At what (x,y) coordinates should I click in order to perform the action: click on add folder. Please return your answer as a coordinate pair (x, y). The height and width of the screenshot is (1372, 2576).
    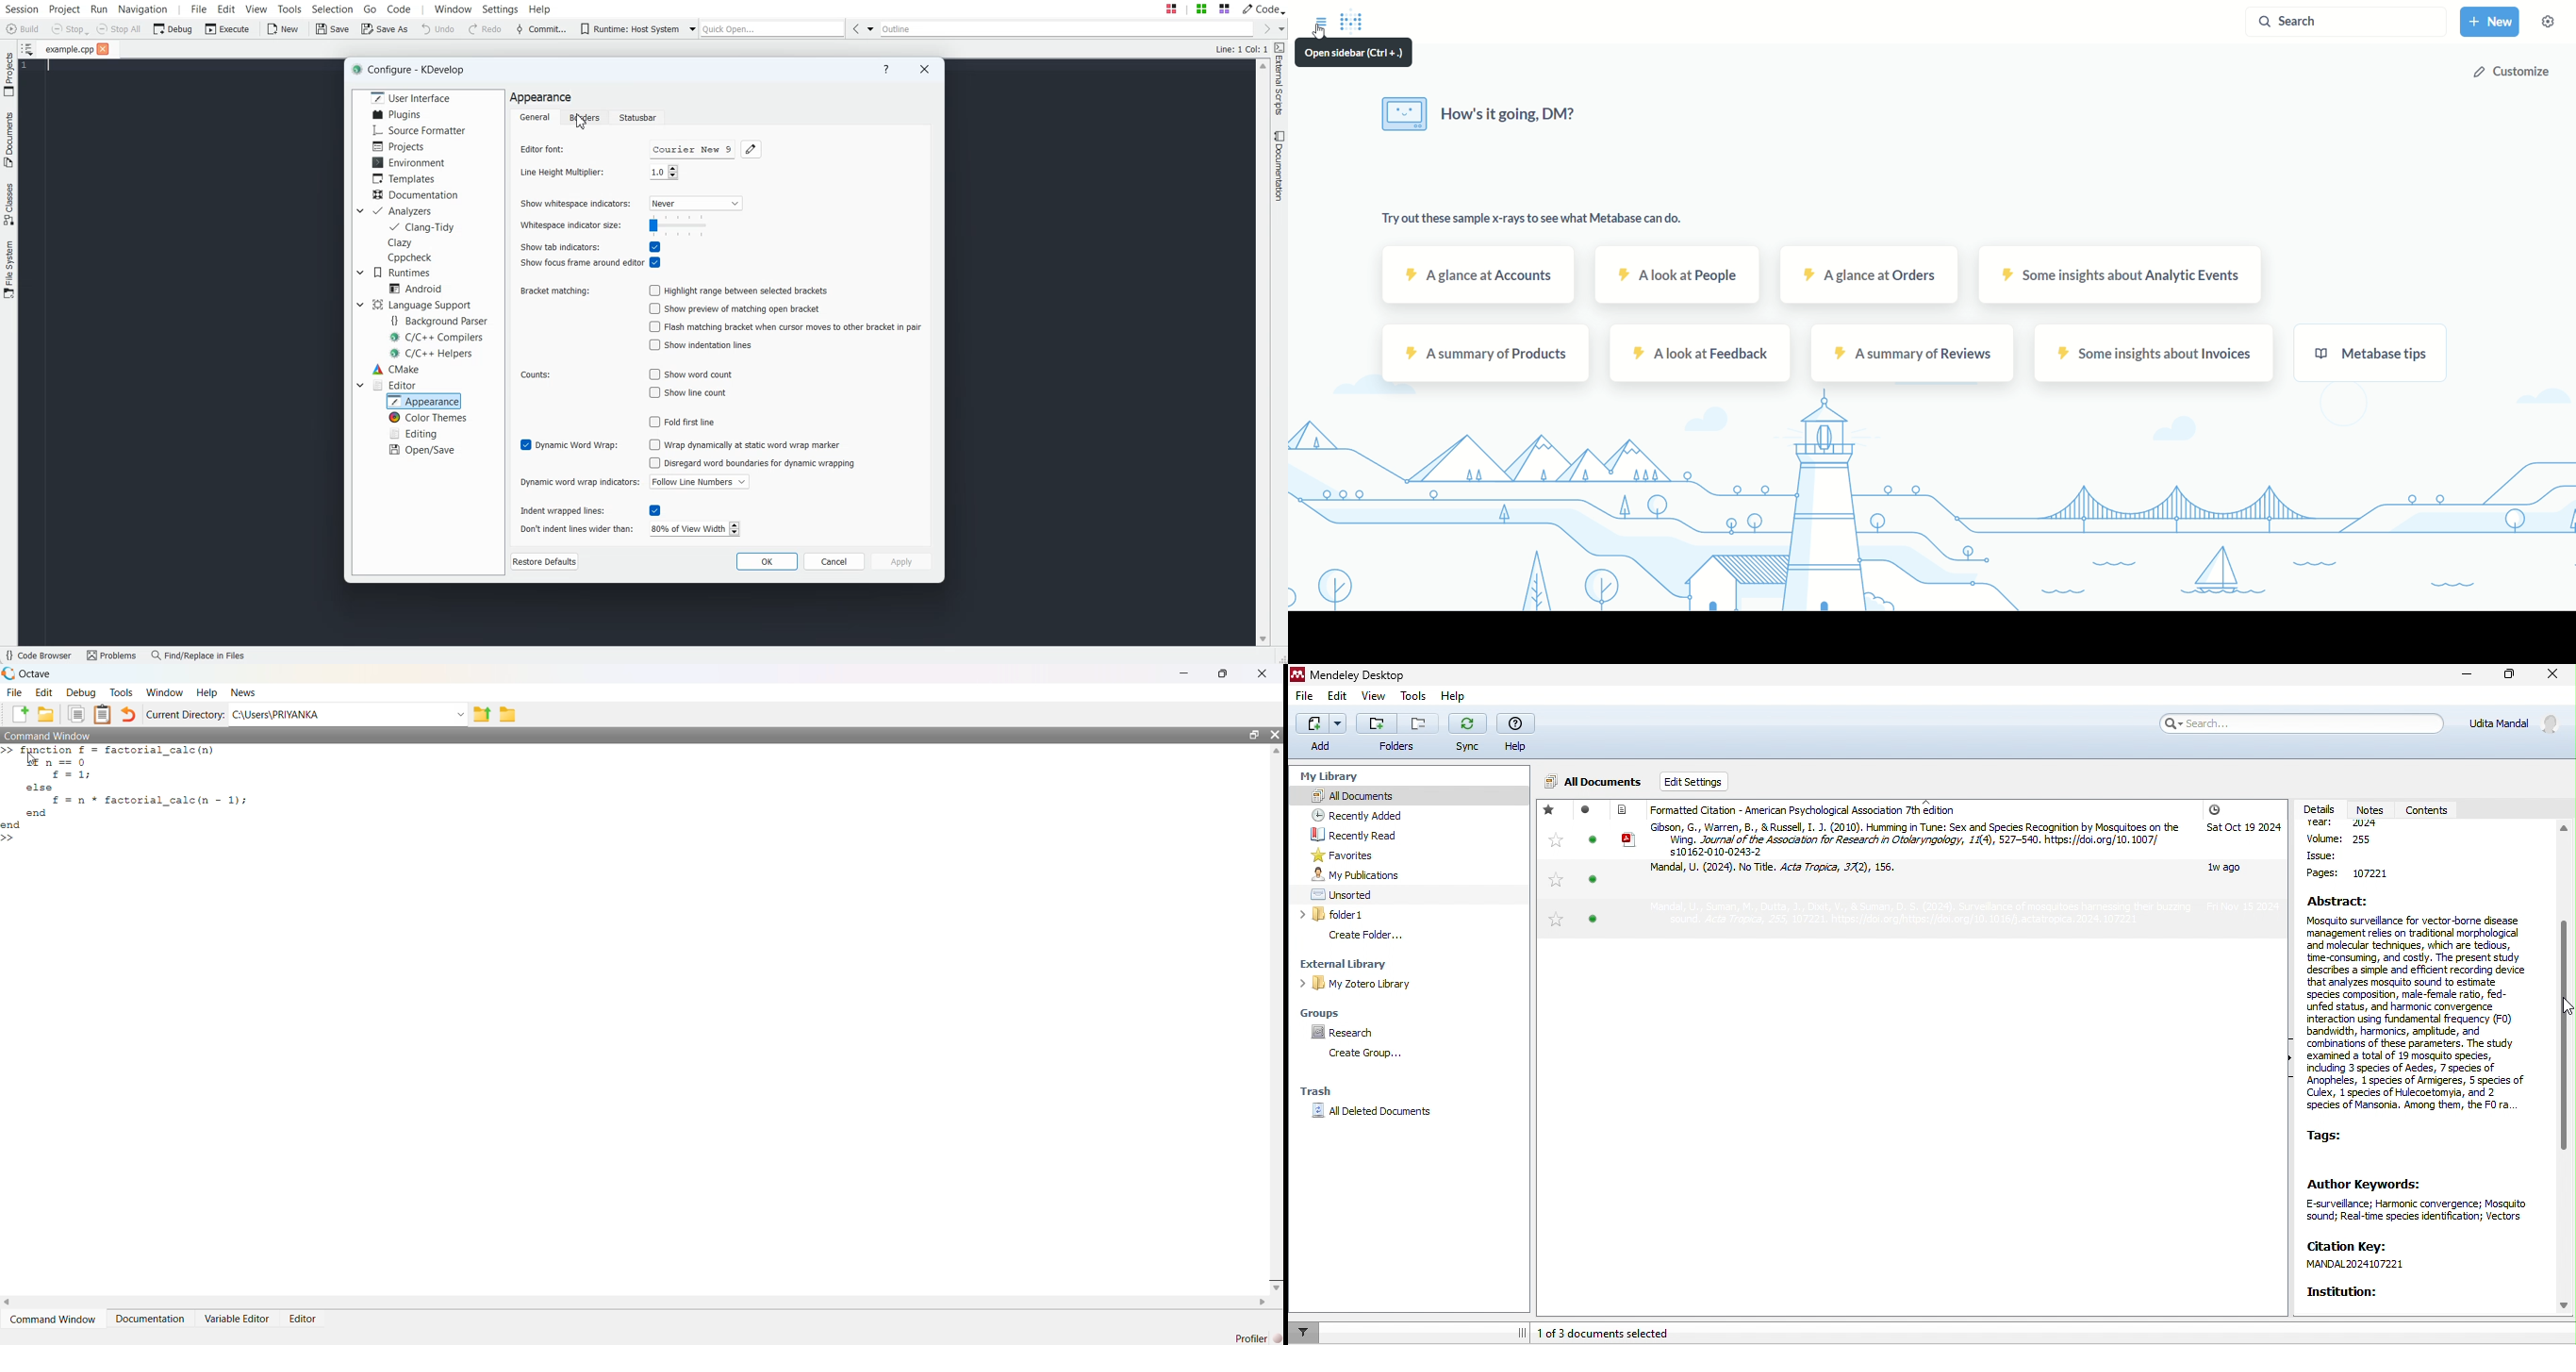
    Looking at the image, I should click on (46, 715).